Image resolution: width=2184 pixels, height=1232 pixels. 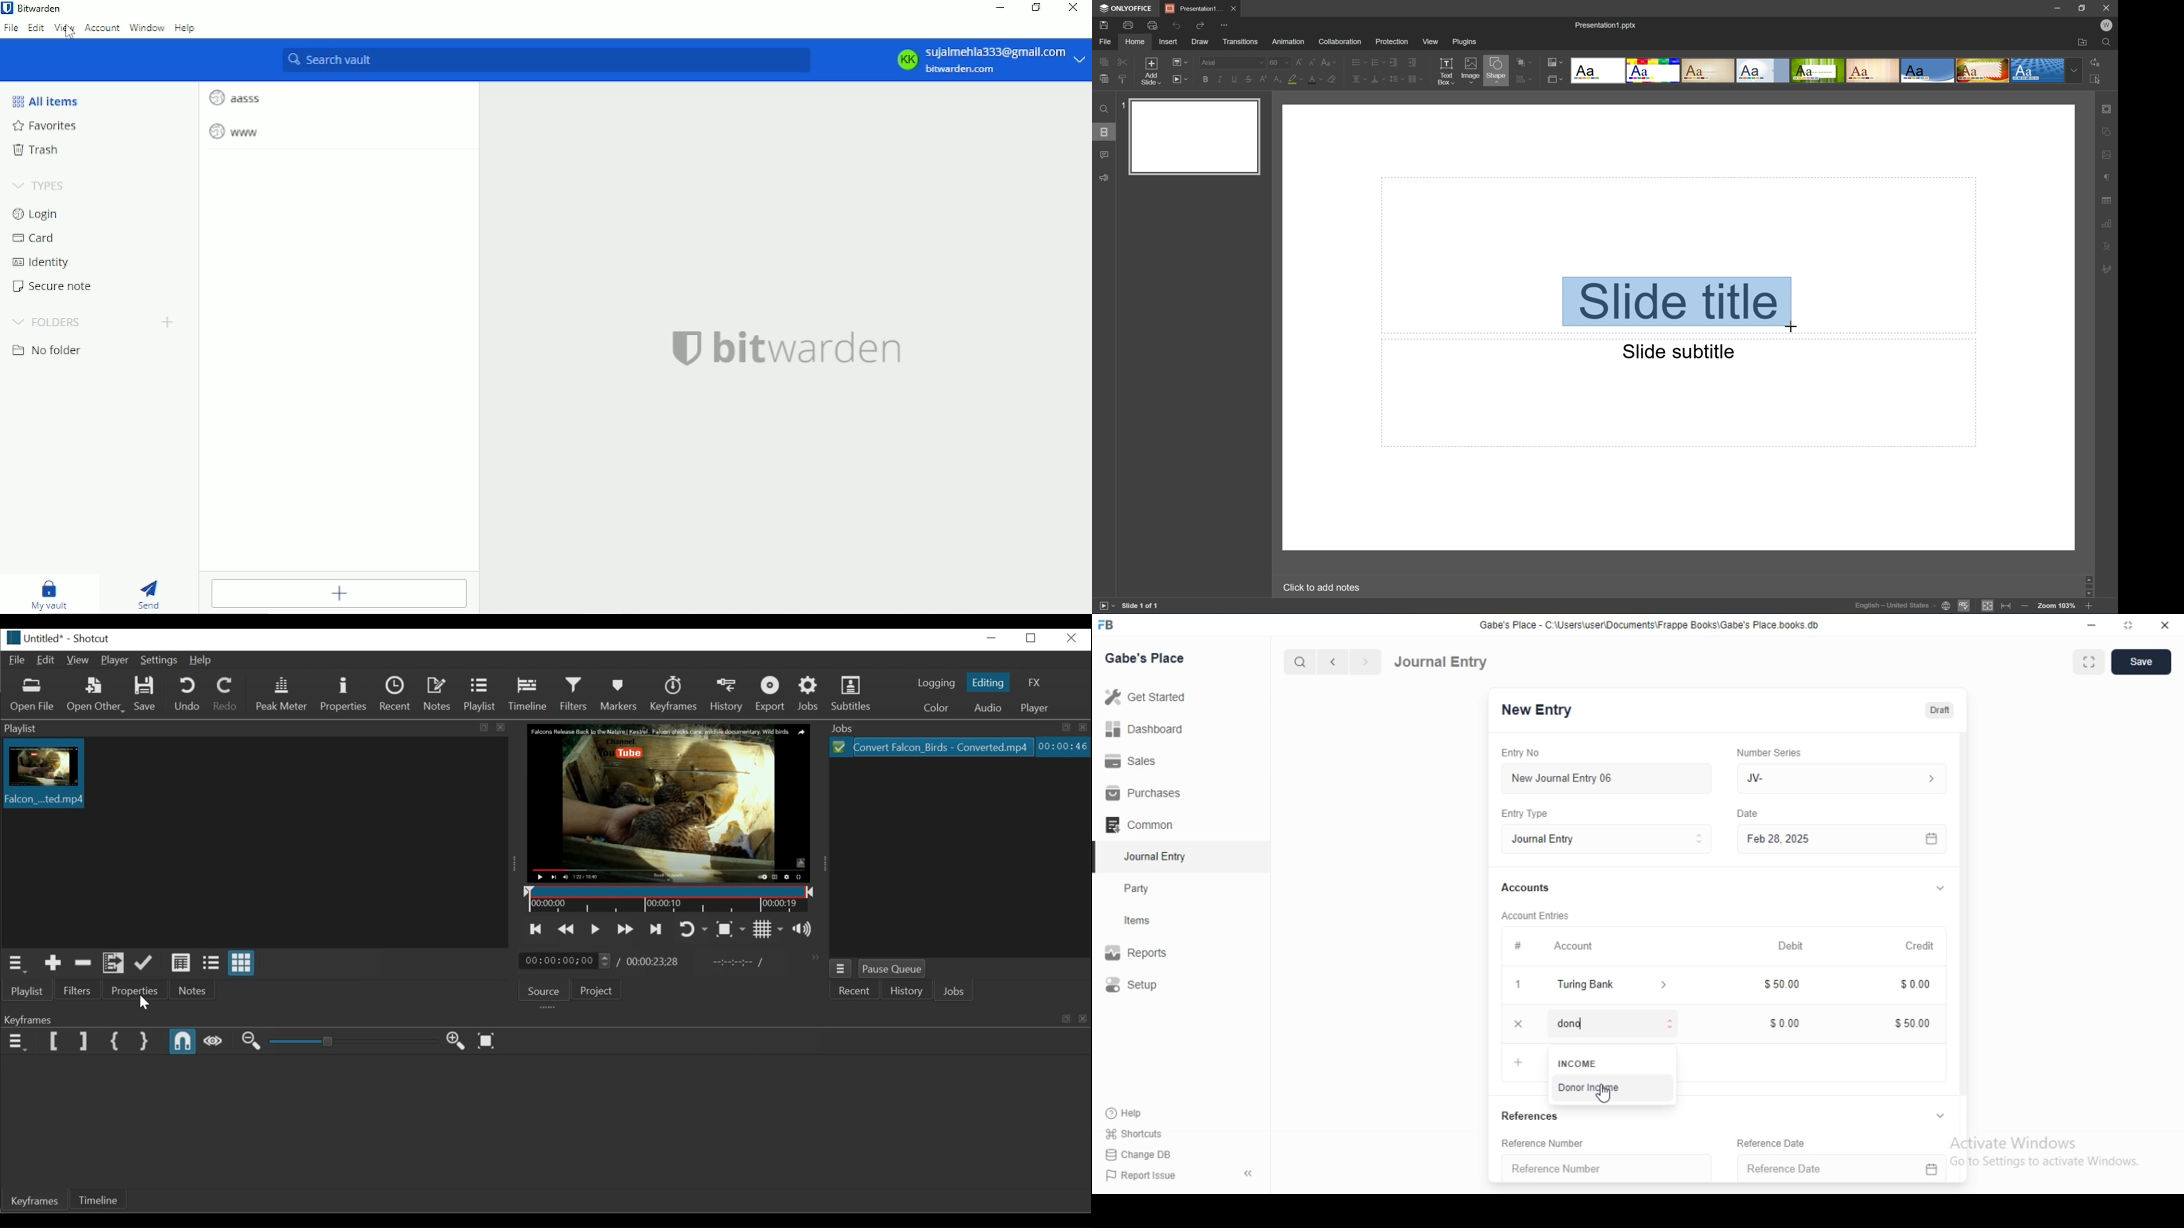 What do you see at coordinates (1464, 42) in the screenshot?
I see `Plugins` at bounding box center [1464, 42].